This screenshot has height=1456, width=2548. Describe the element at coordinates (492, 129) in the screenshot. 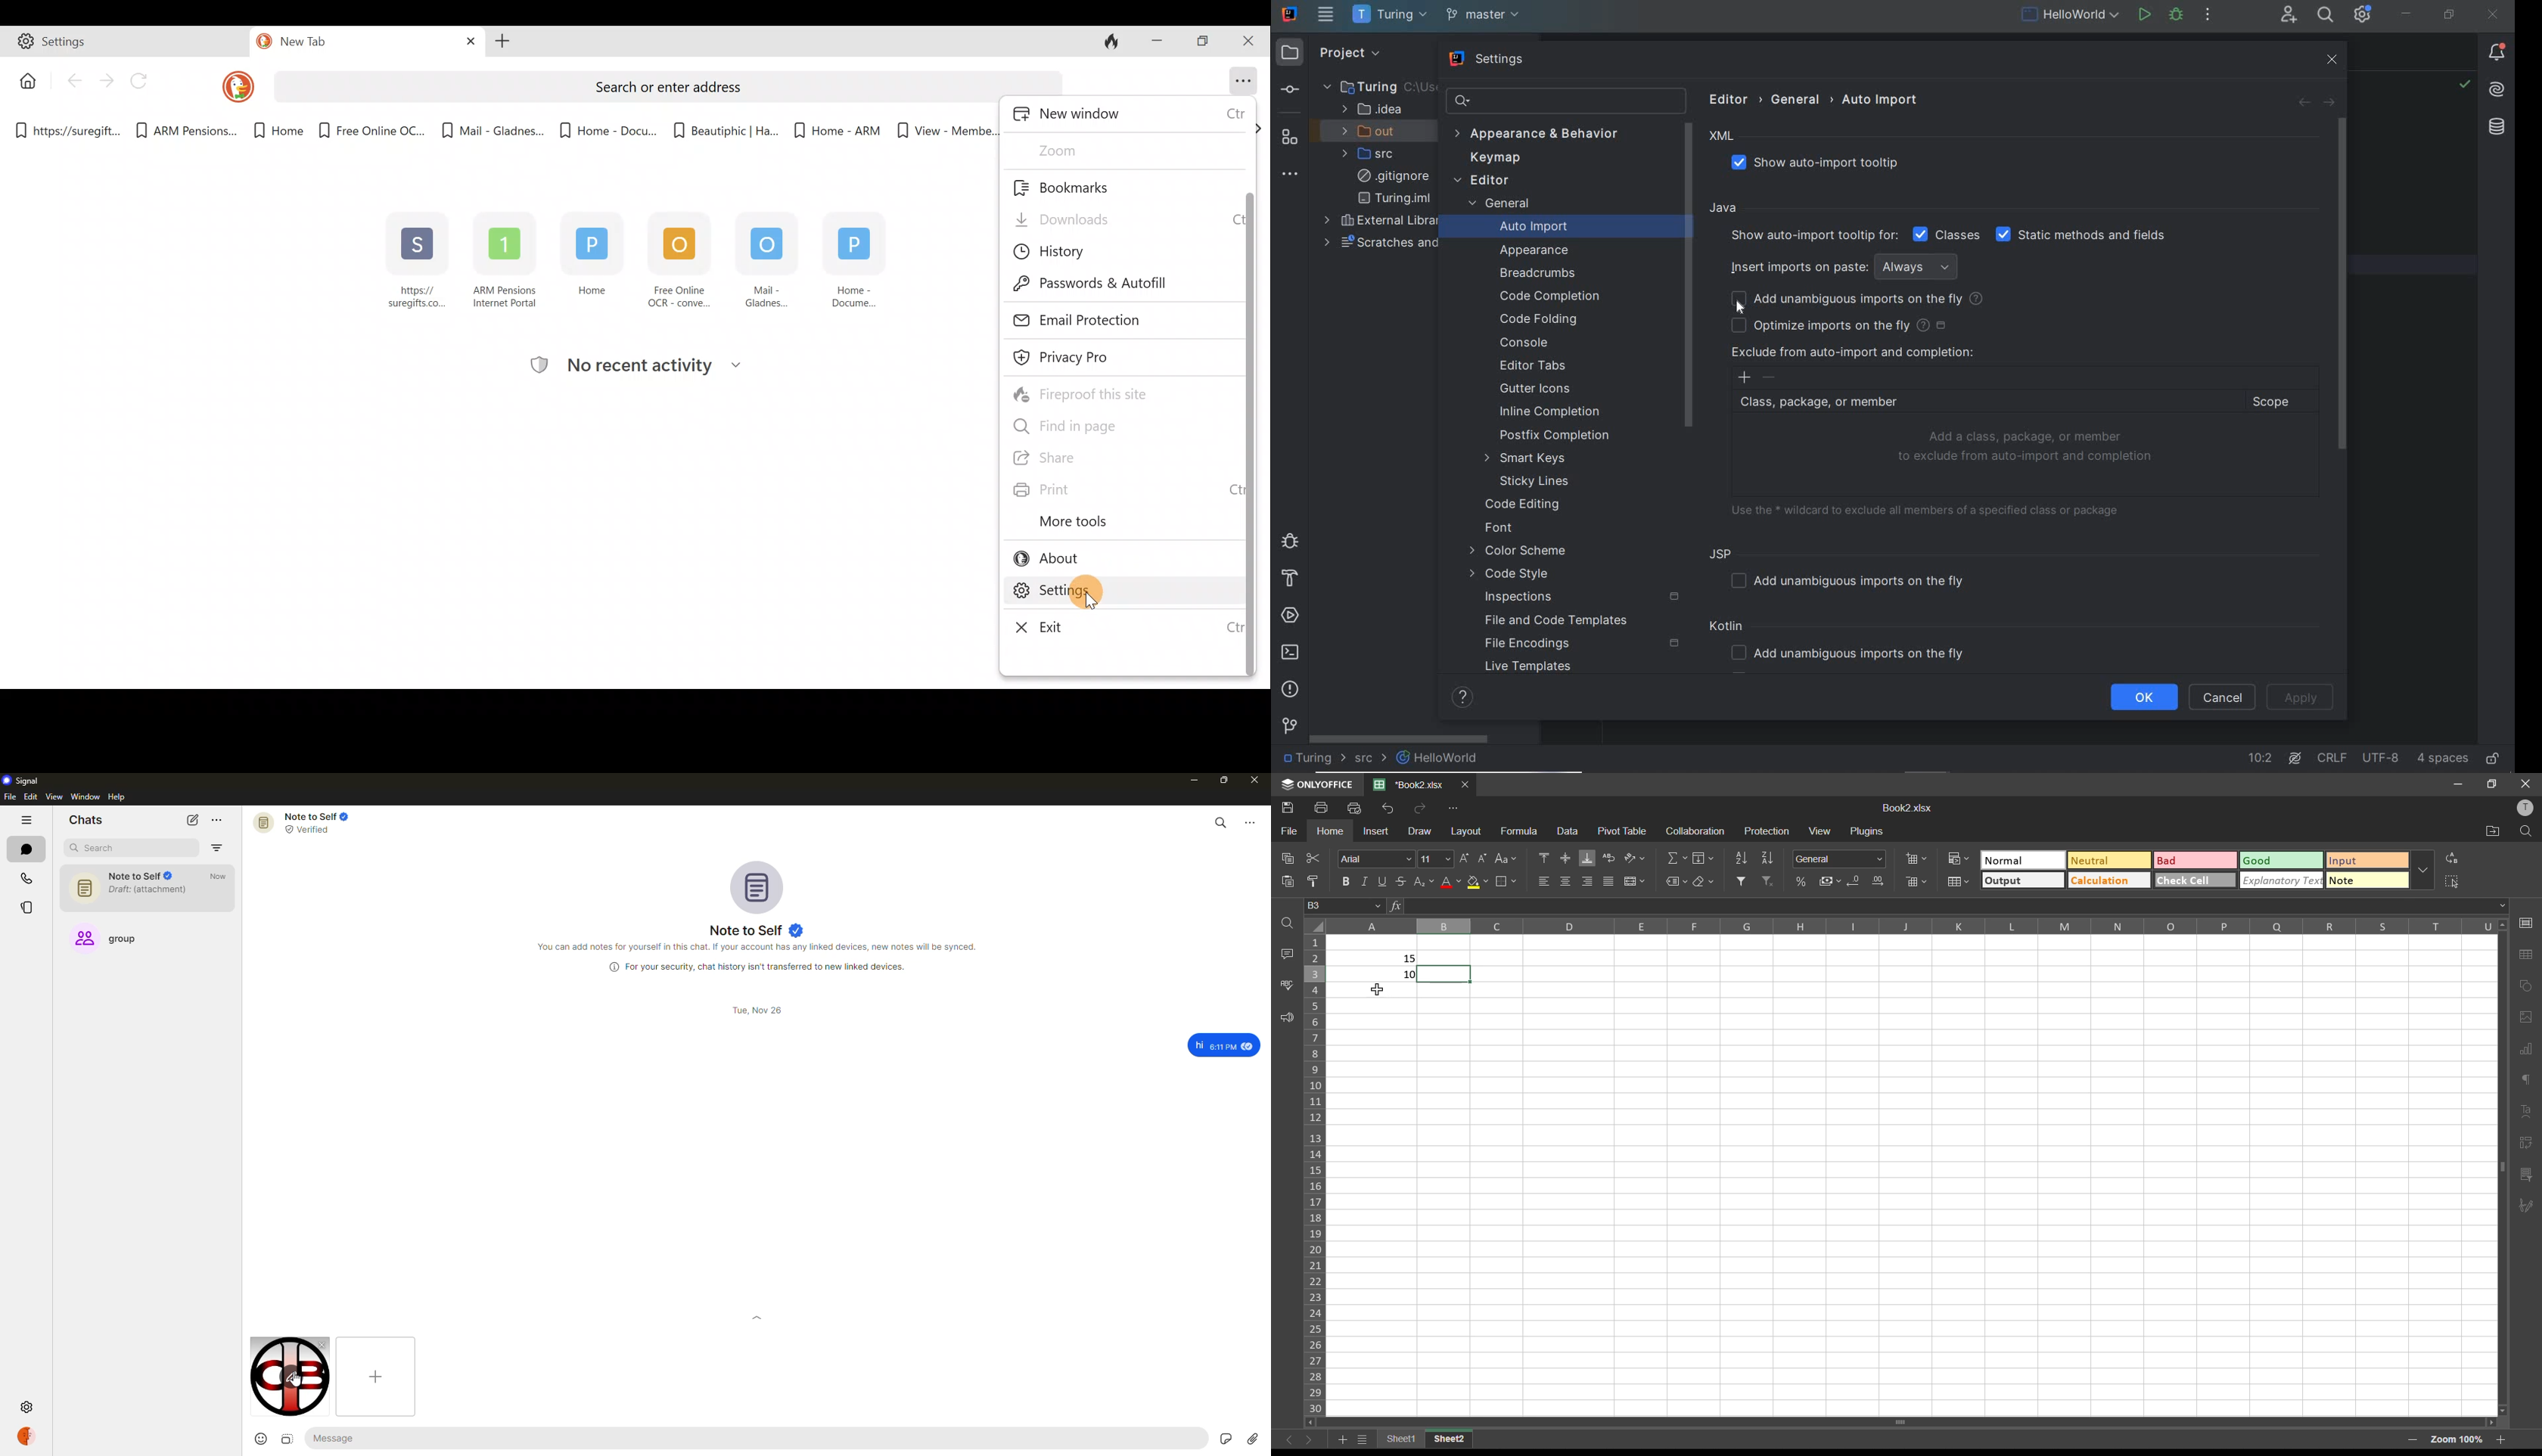

I see `Bookmark 5` at that location.